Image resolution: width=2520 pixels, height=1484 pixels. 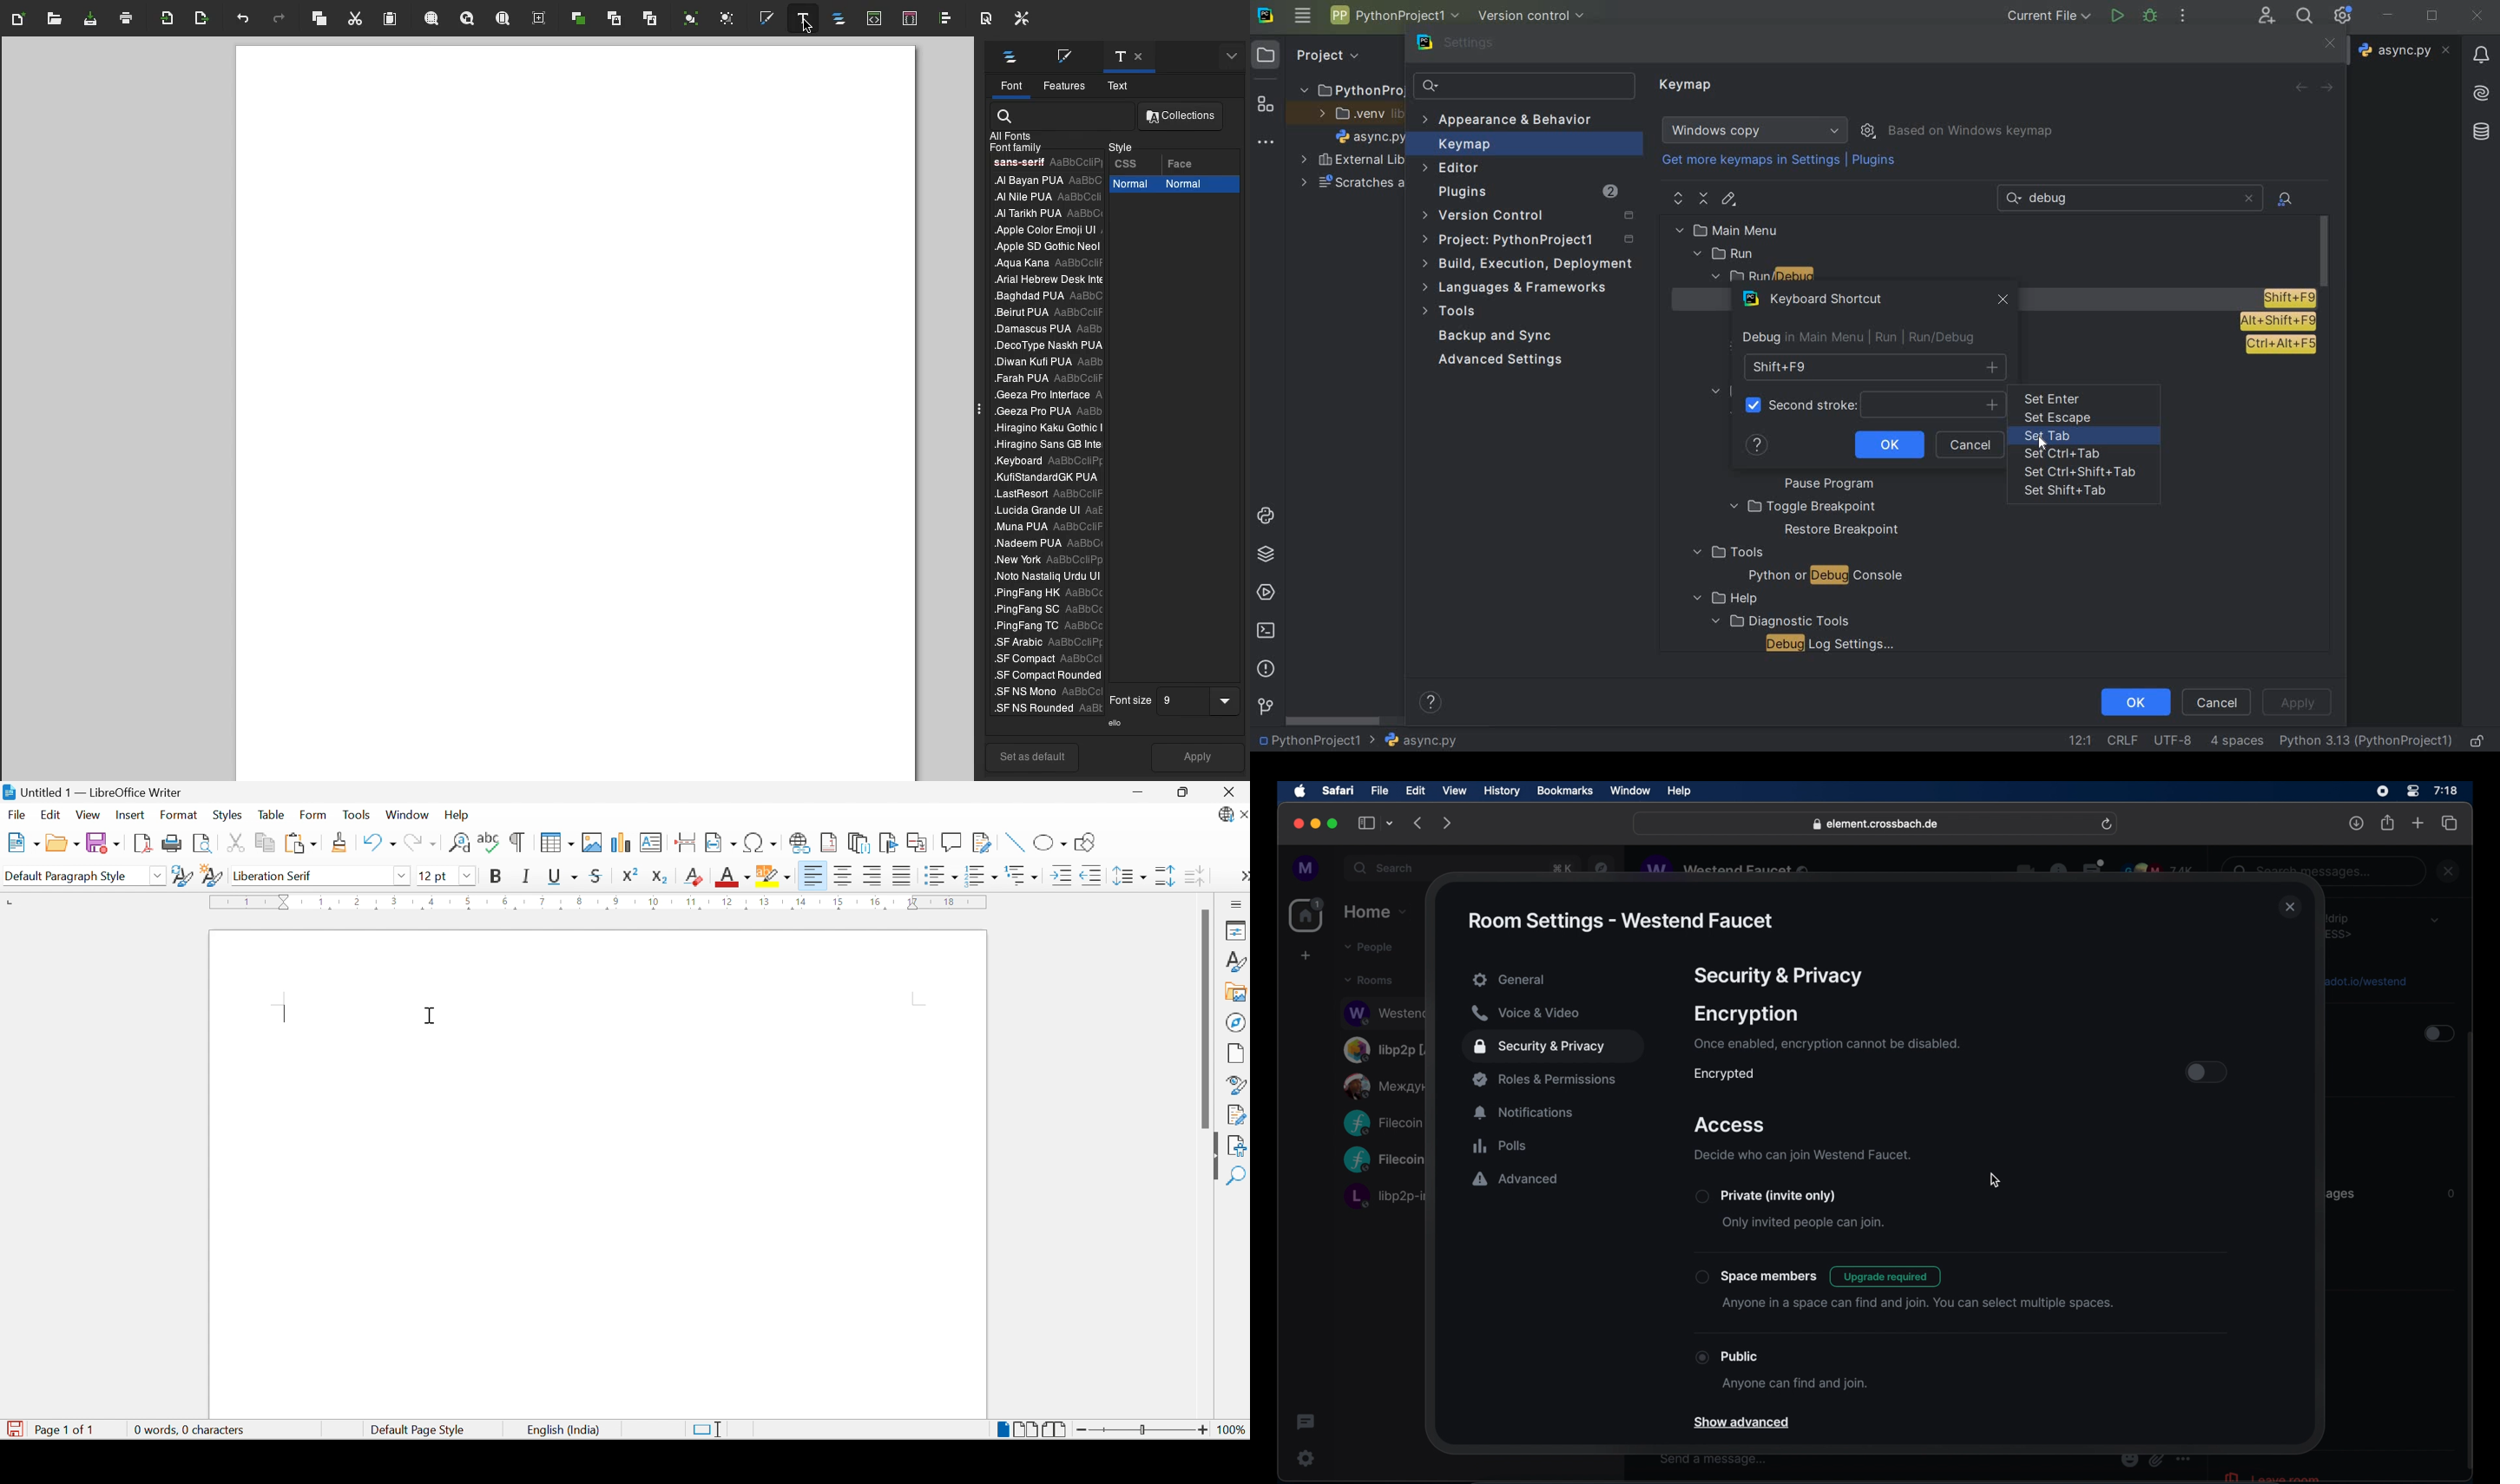 What do you see at coordinates (1045, 675) in the screenshot?
I see `.SF Compact Rounded` at bounding box center [1045, 675].